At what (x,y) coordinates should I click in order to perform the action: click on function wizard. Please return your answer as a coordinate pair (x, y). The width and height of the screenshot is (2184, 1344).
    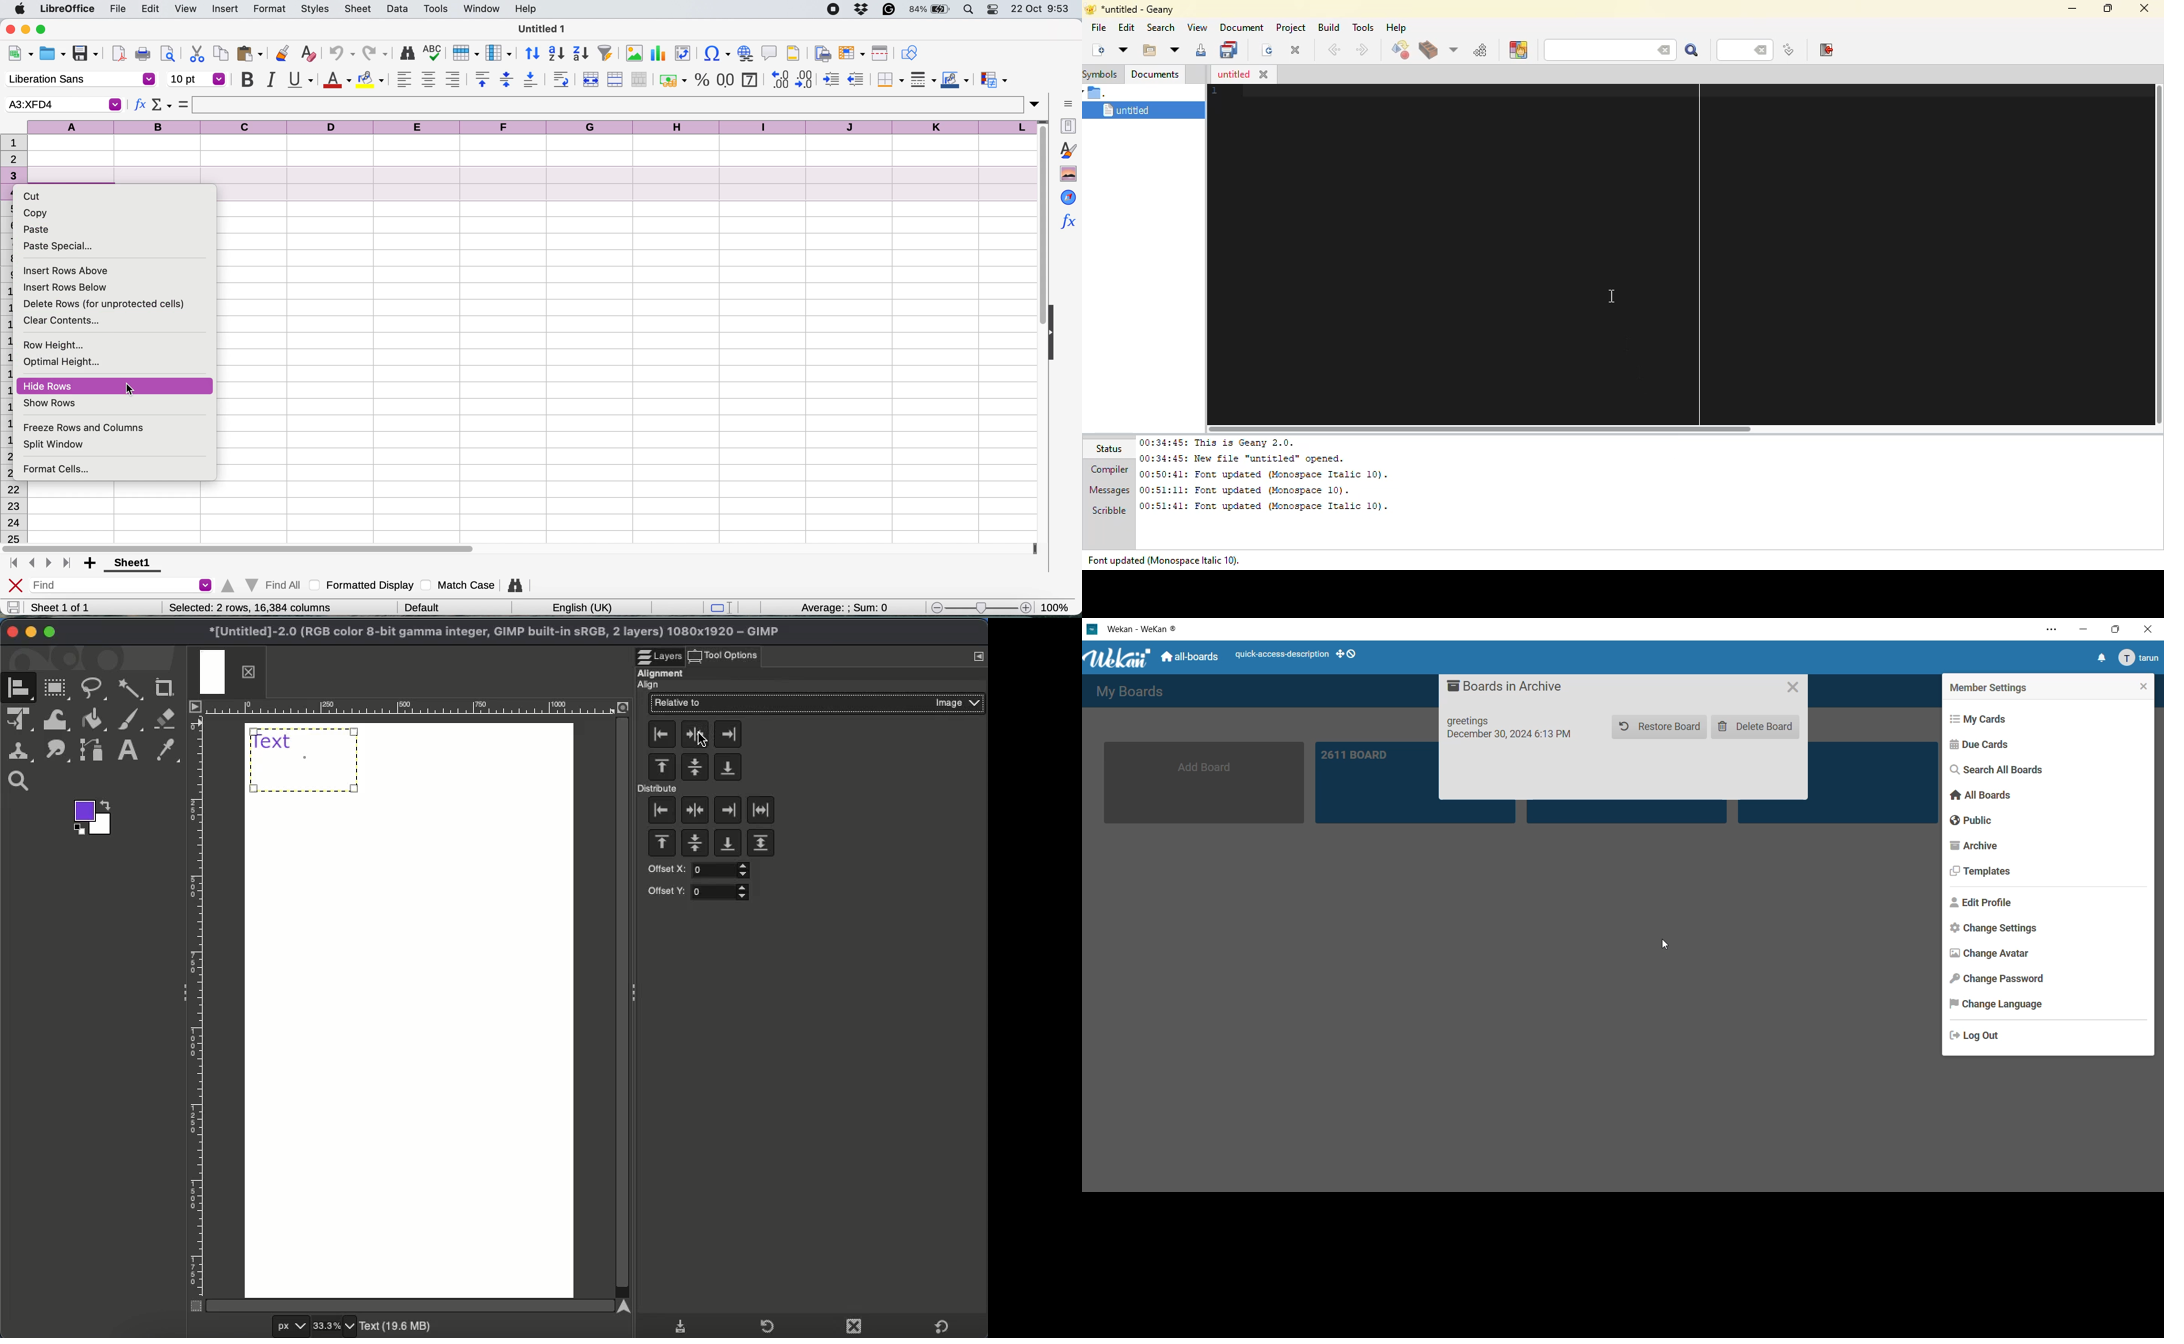
    Looking at the image, I should click on (140, 106).